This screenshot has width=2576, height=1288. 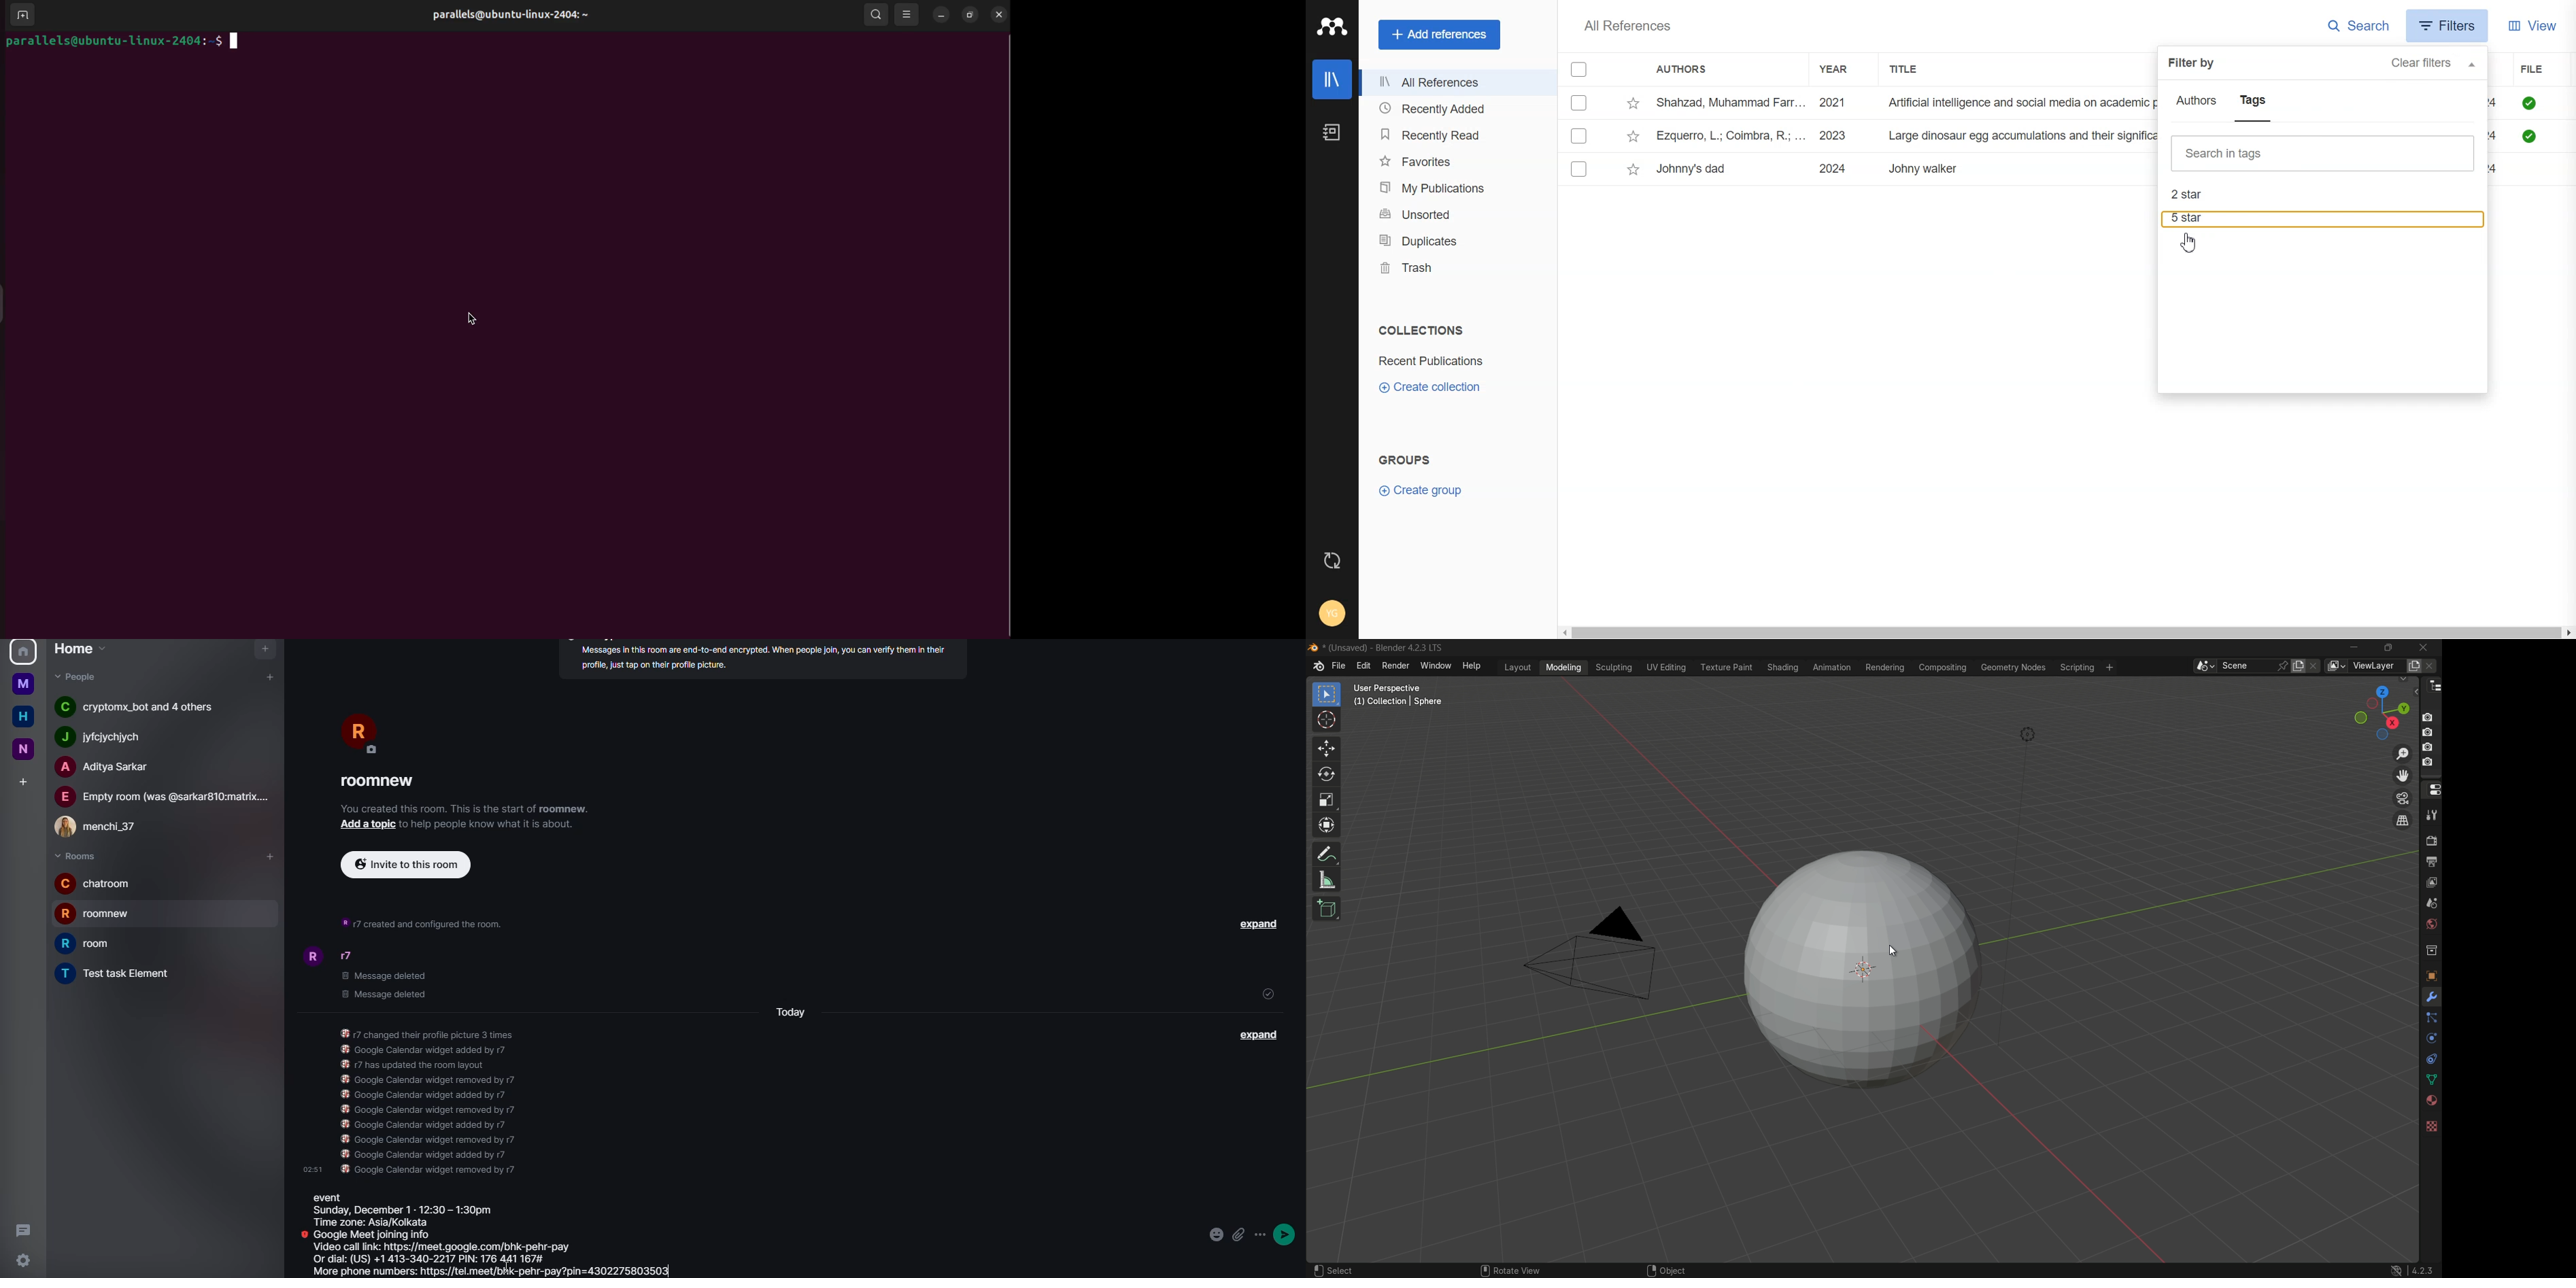 What do you see at coordinates (2410, 1264) in the screenshot?
I see `4.2.3` at bounding box center [2410, 1264].